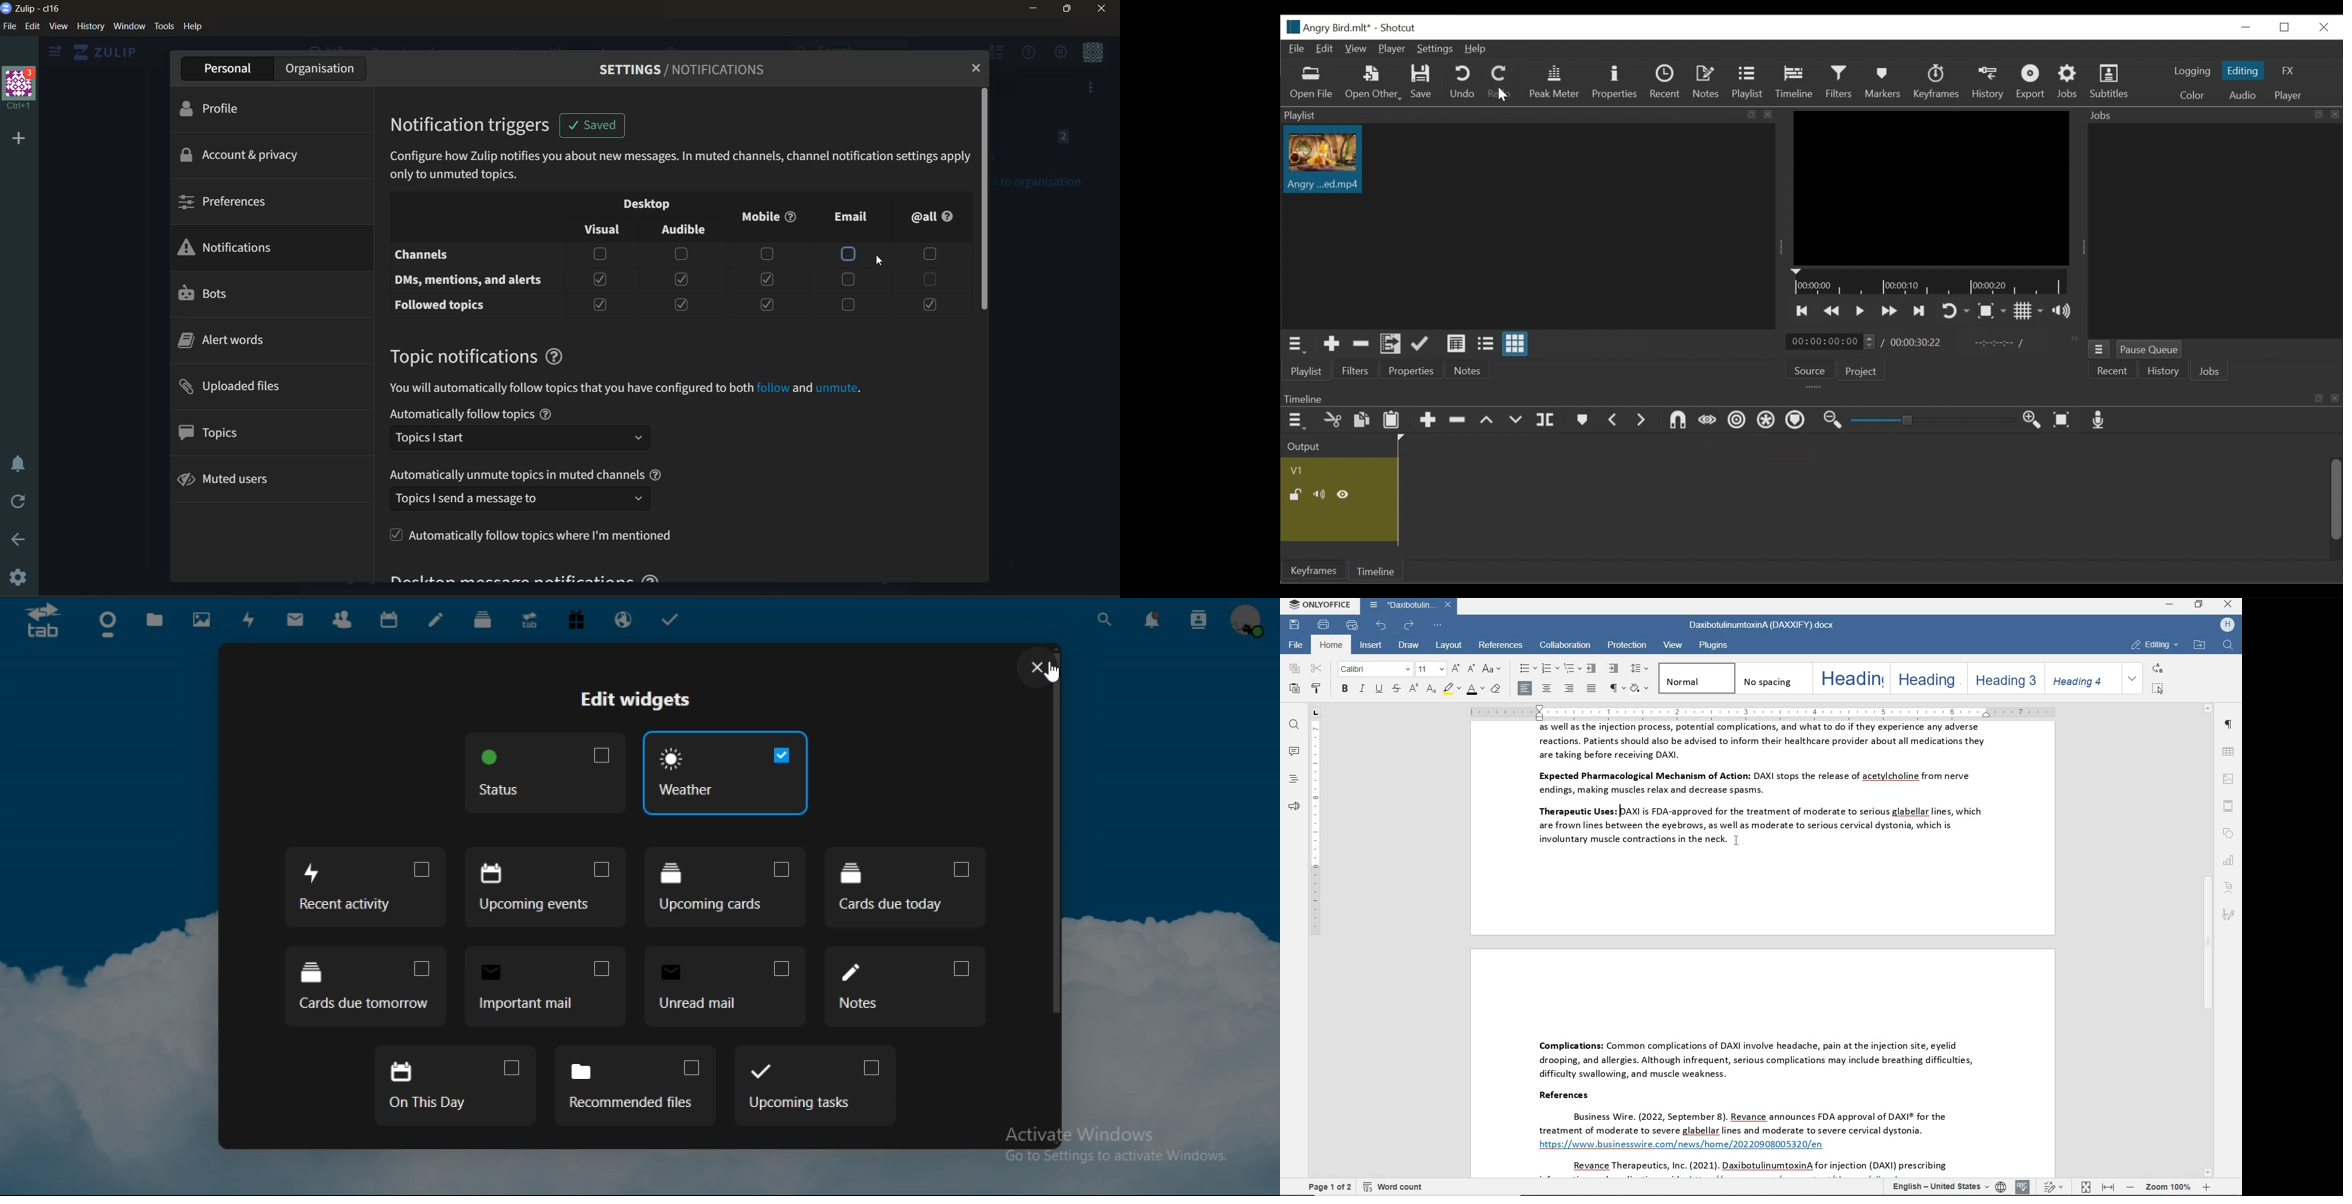  Describe the element at coordinates (725, 886) in the screenshot. I see `upcoming cards` at that location.